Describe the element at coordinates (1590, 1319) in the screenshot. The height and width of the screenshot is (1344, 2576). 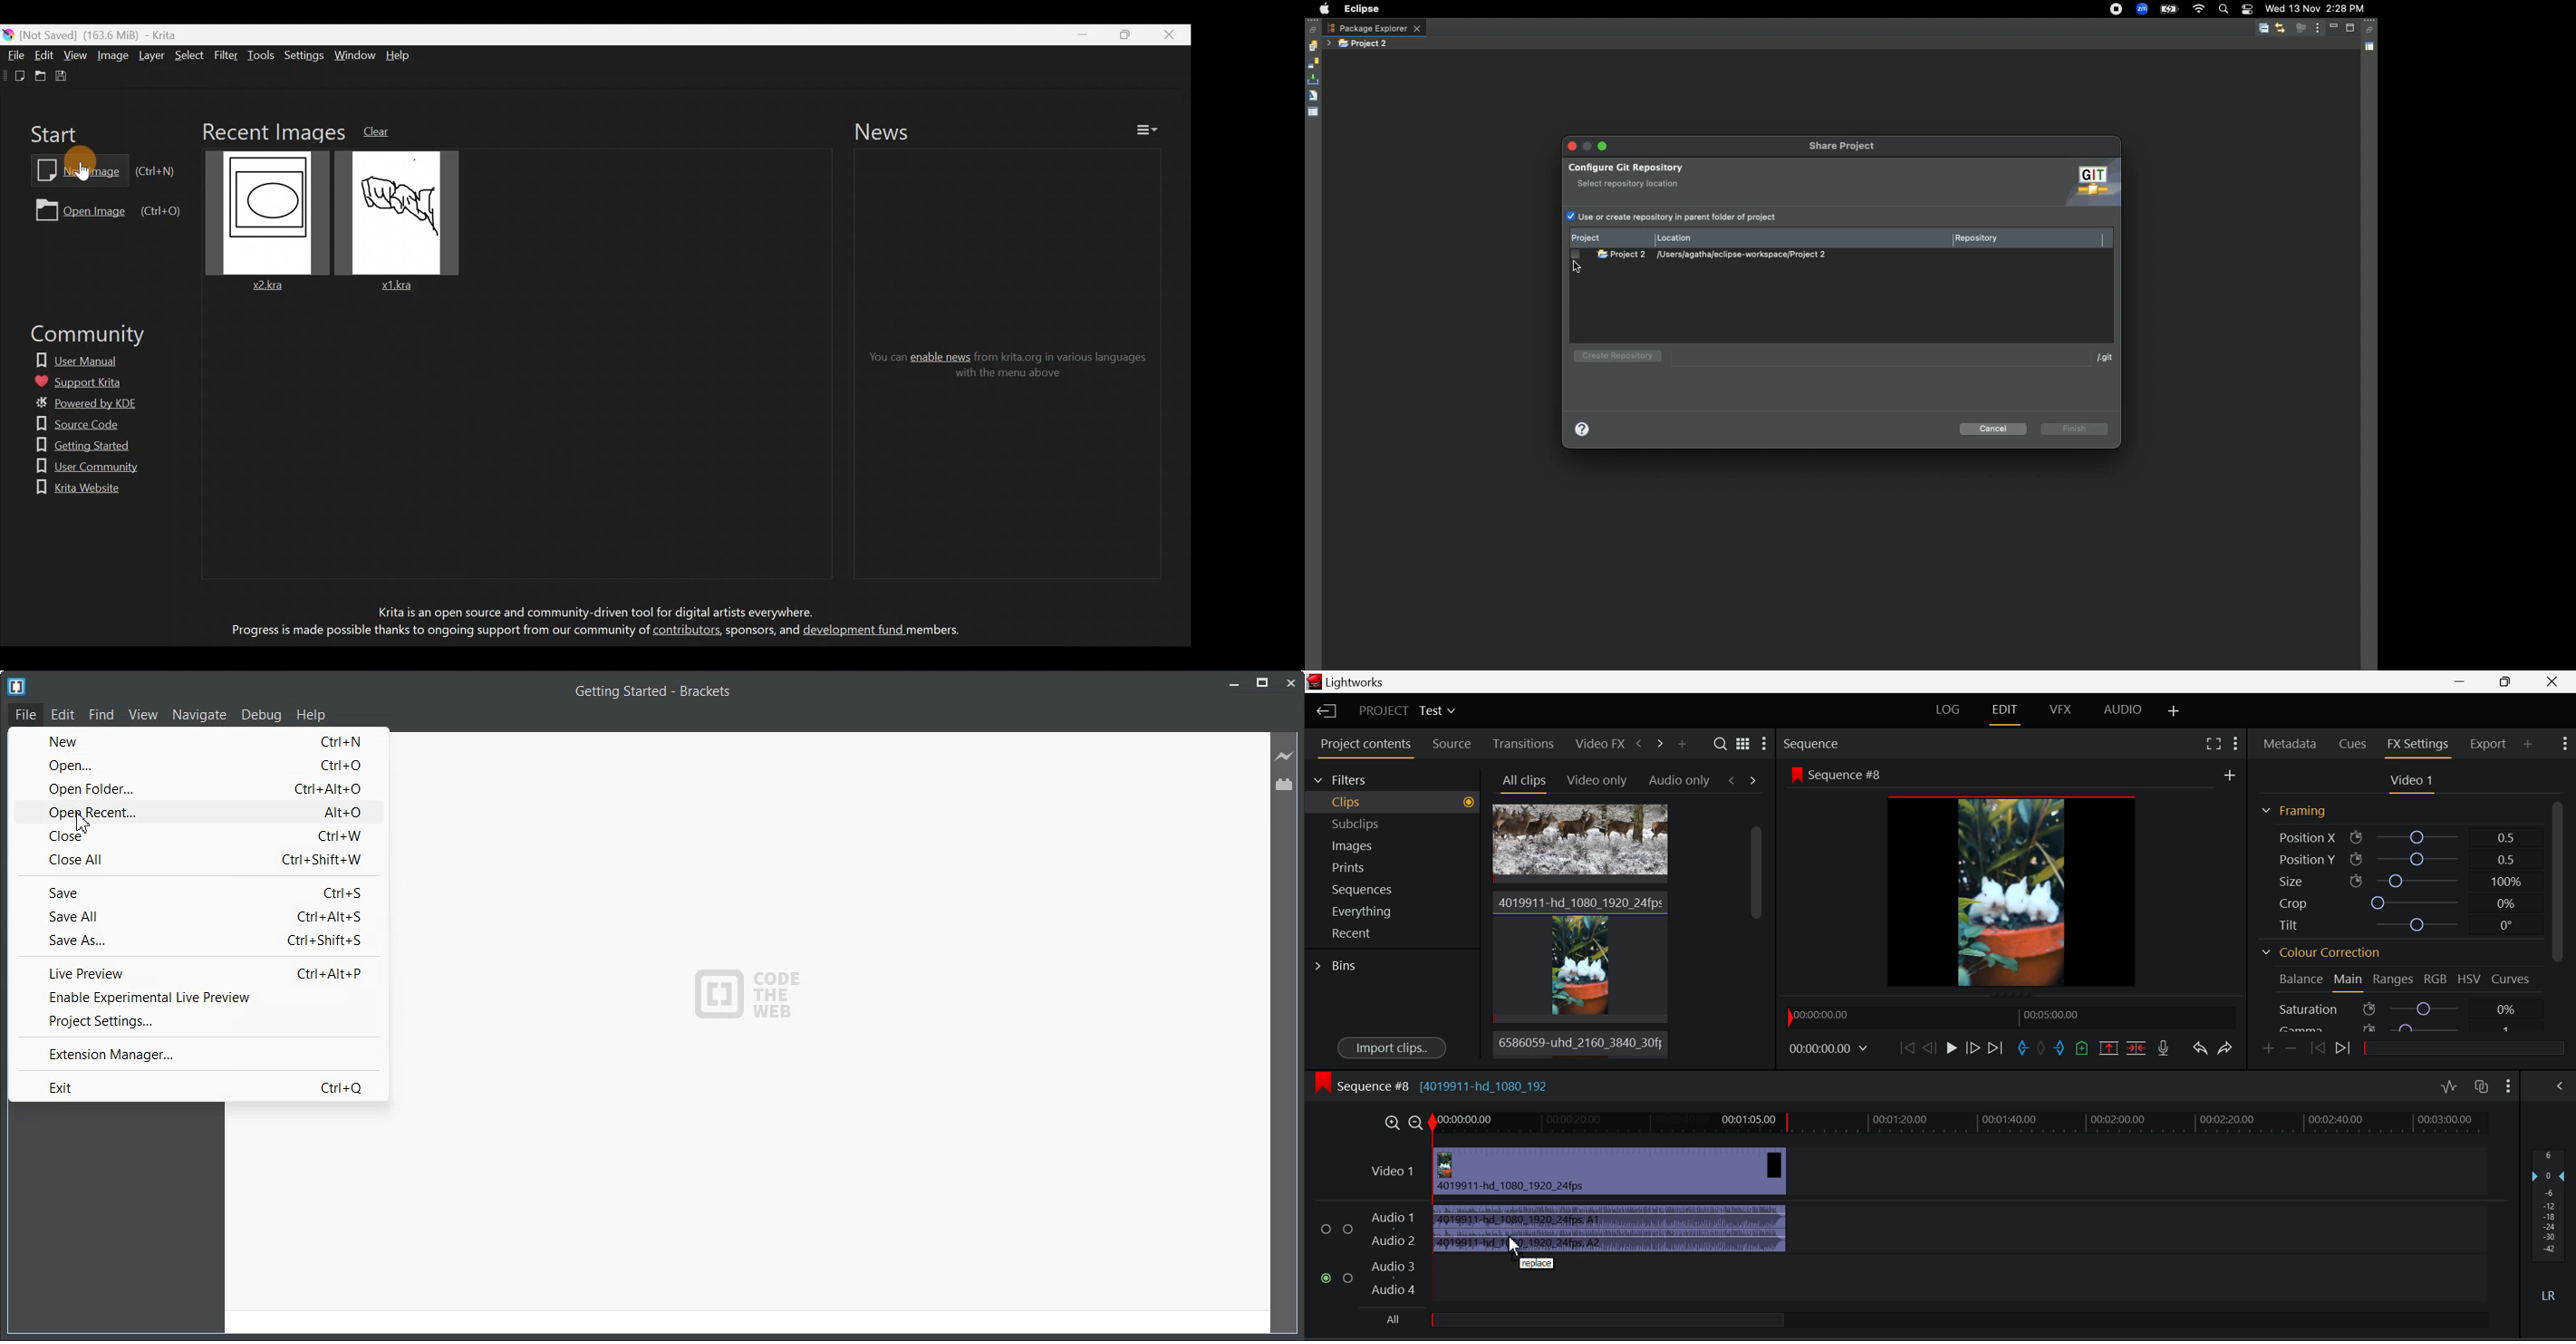
I see `All` at that location.